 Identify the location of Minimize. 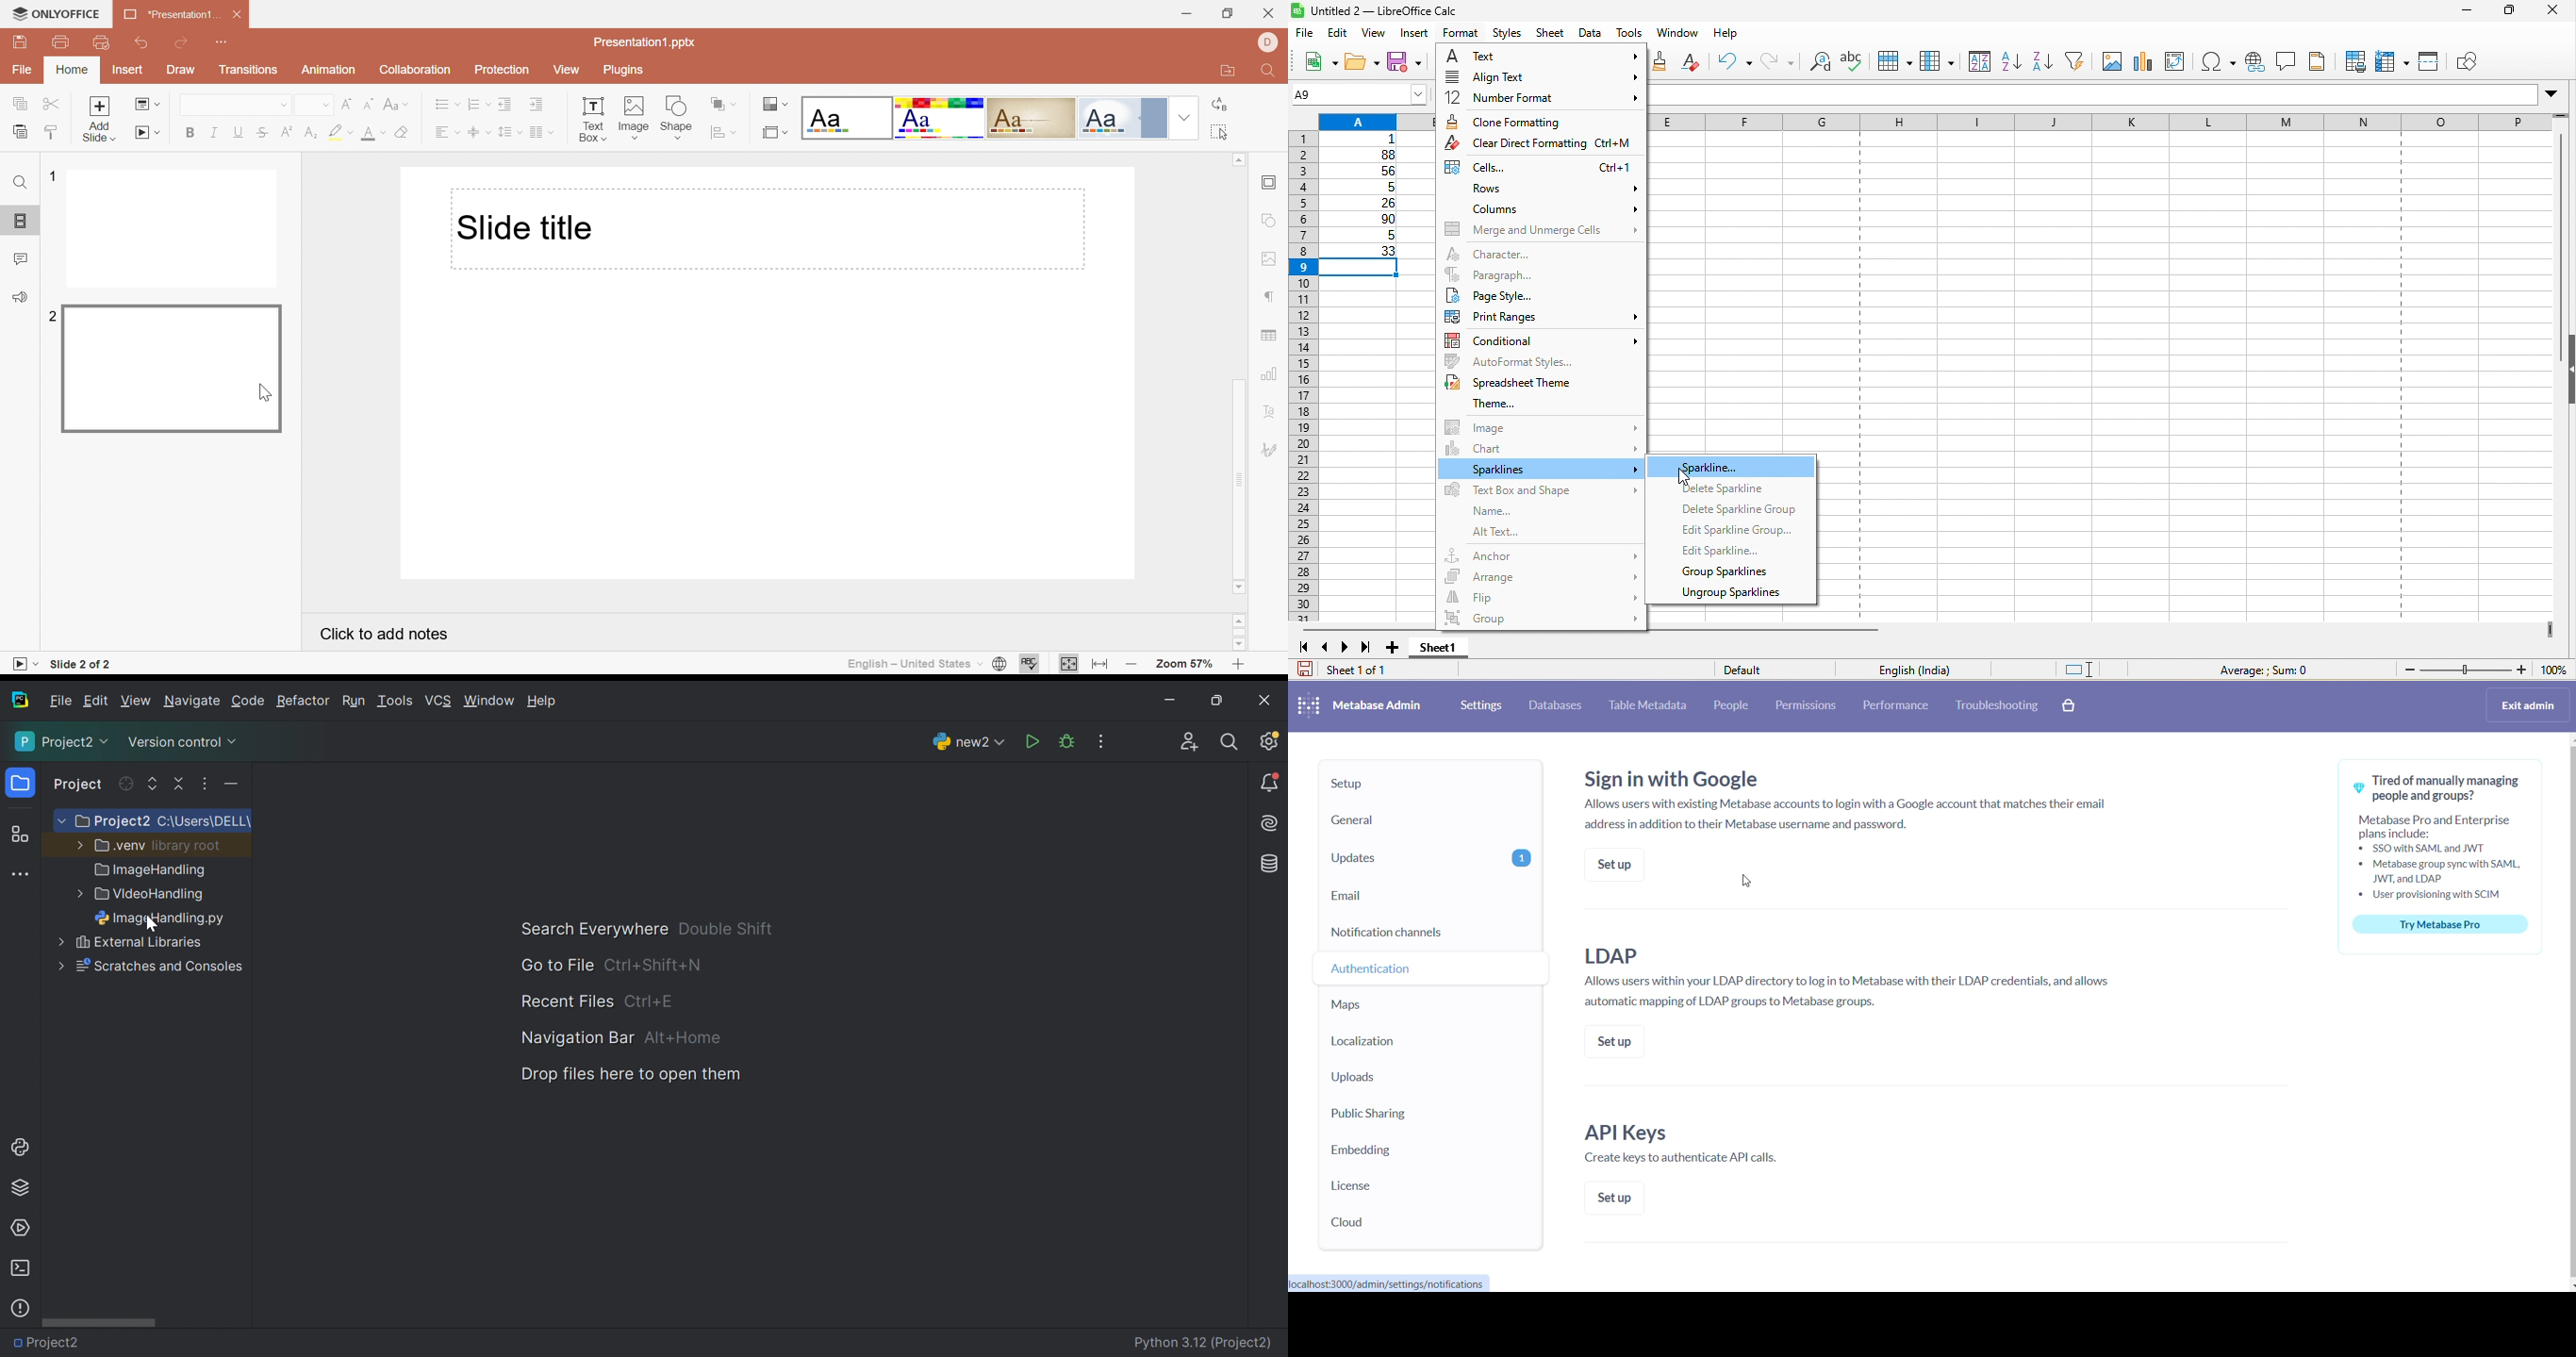
(1174, 702).